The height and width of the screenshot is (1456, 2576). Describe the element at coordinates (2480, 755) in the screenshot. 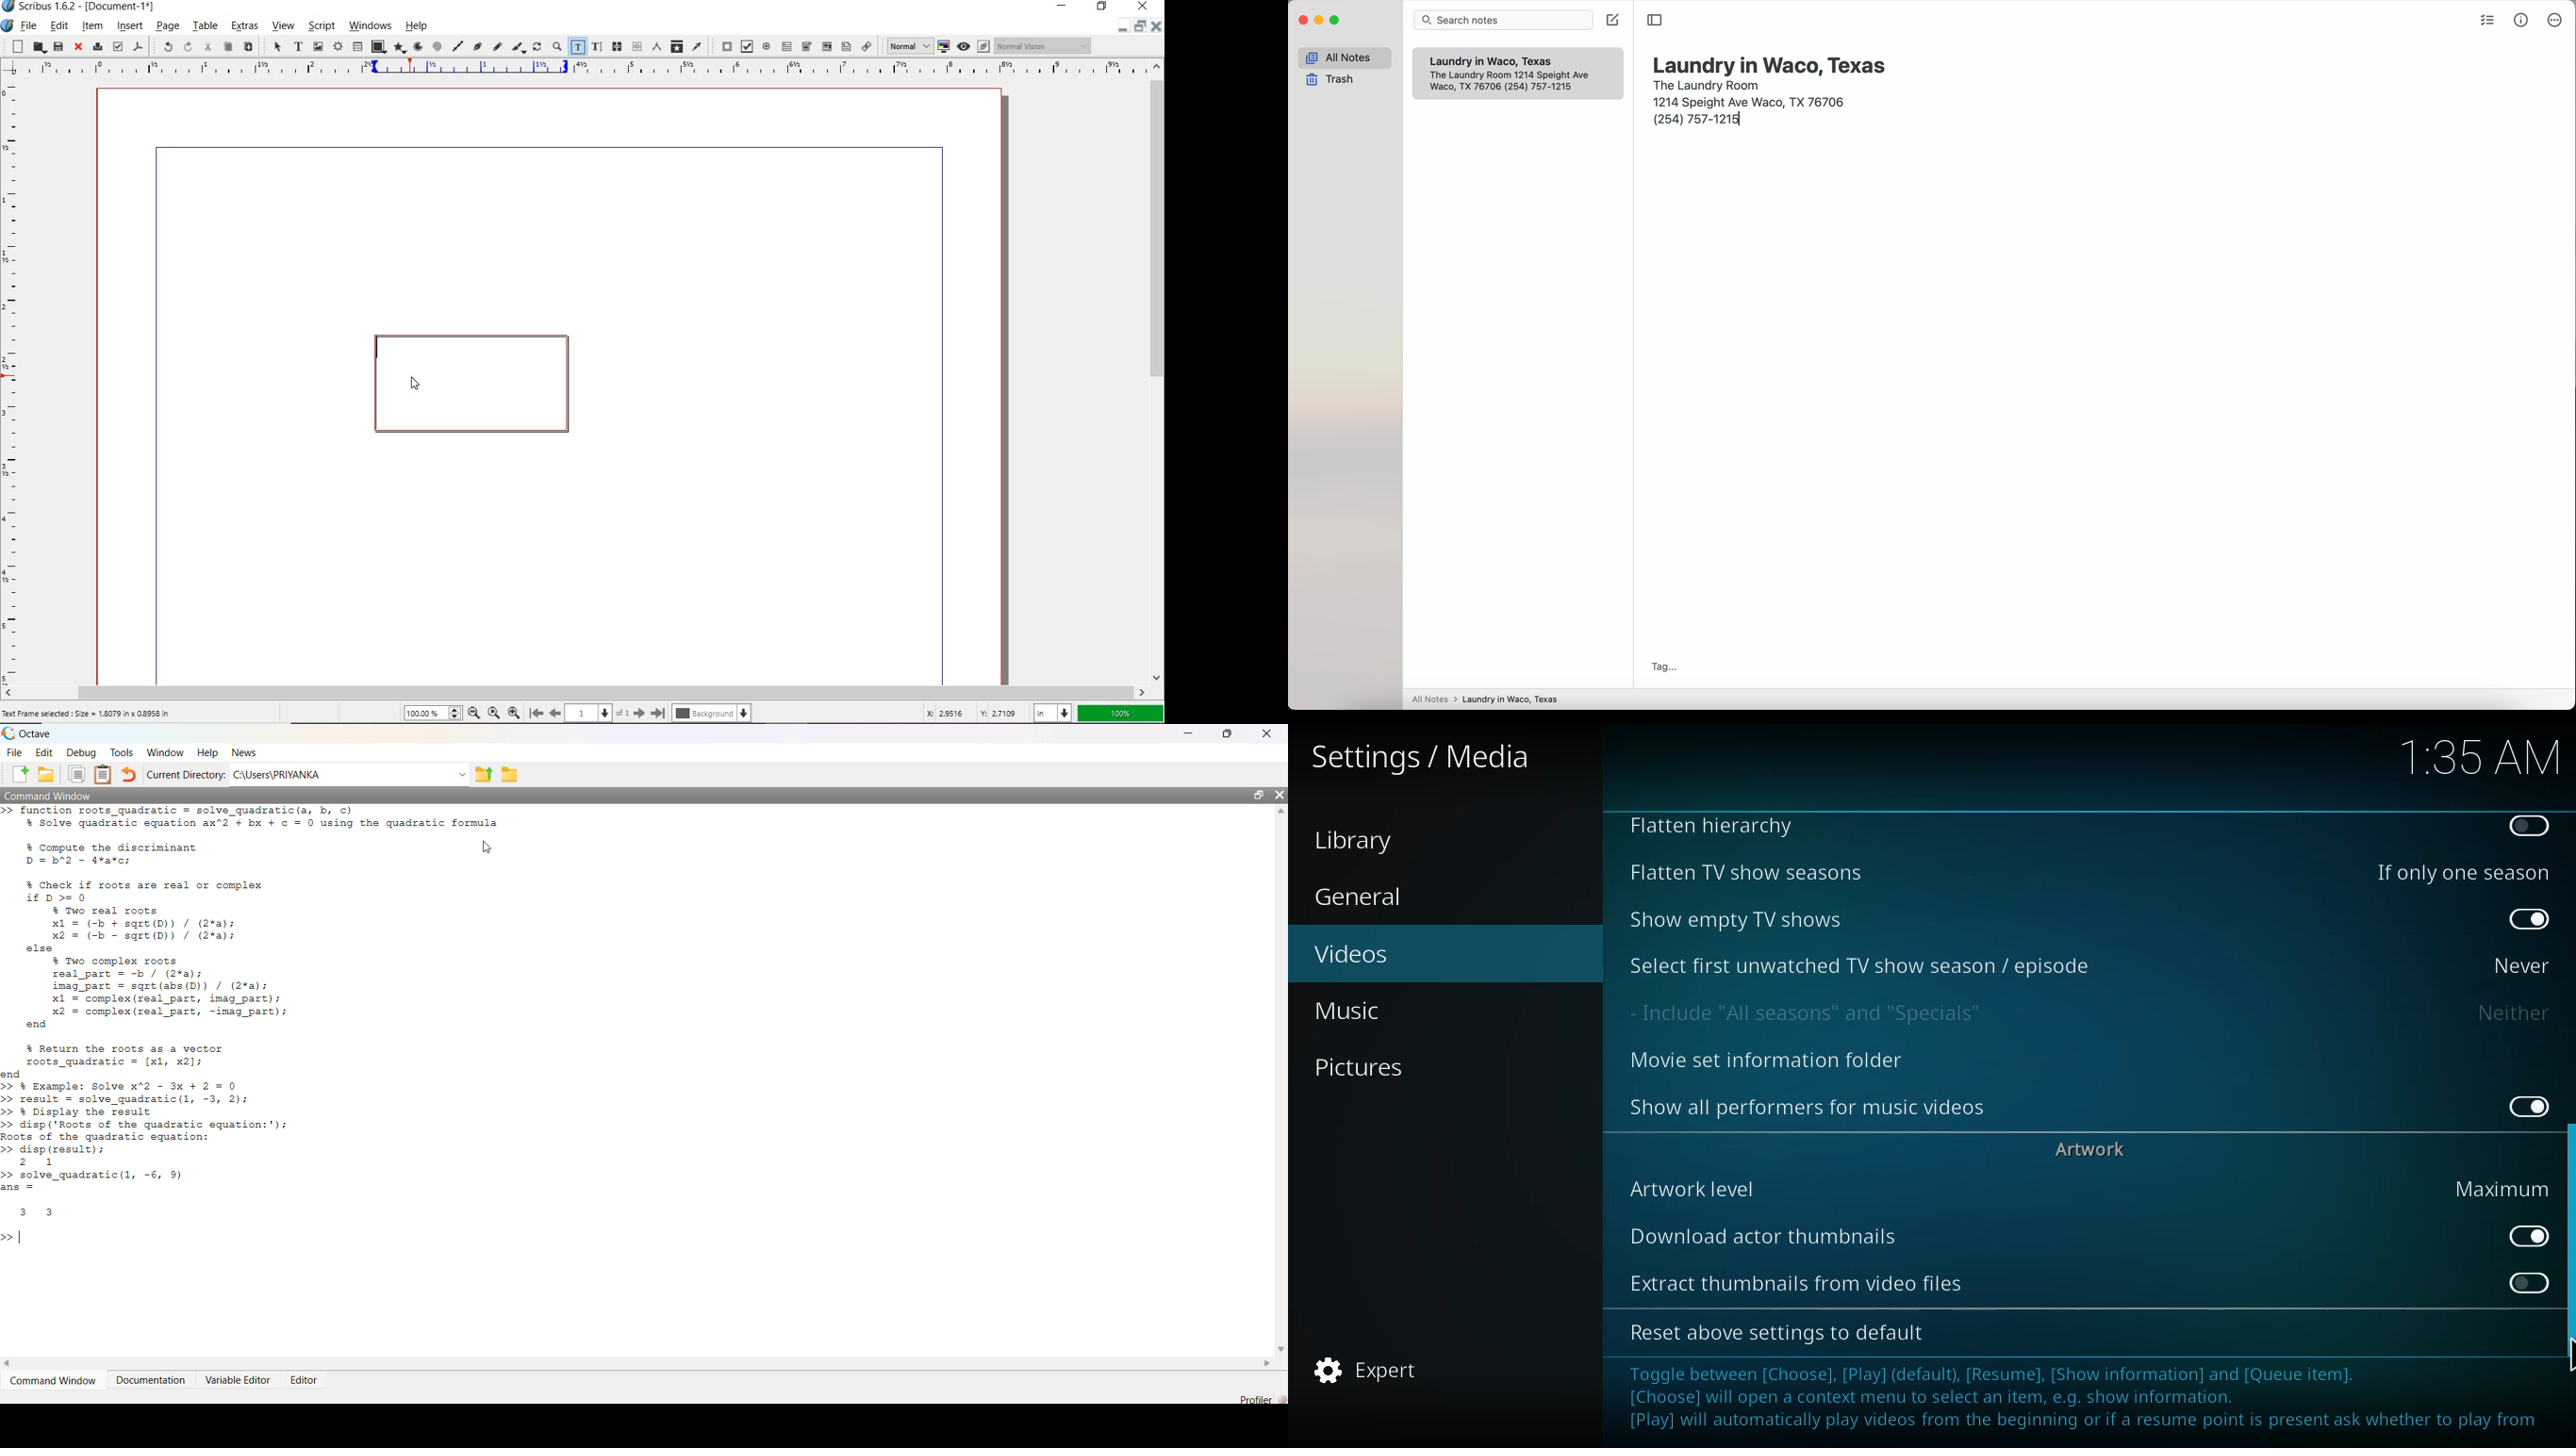

I see `time` at that location.